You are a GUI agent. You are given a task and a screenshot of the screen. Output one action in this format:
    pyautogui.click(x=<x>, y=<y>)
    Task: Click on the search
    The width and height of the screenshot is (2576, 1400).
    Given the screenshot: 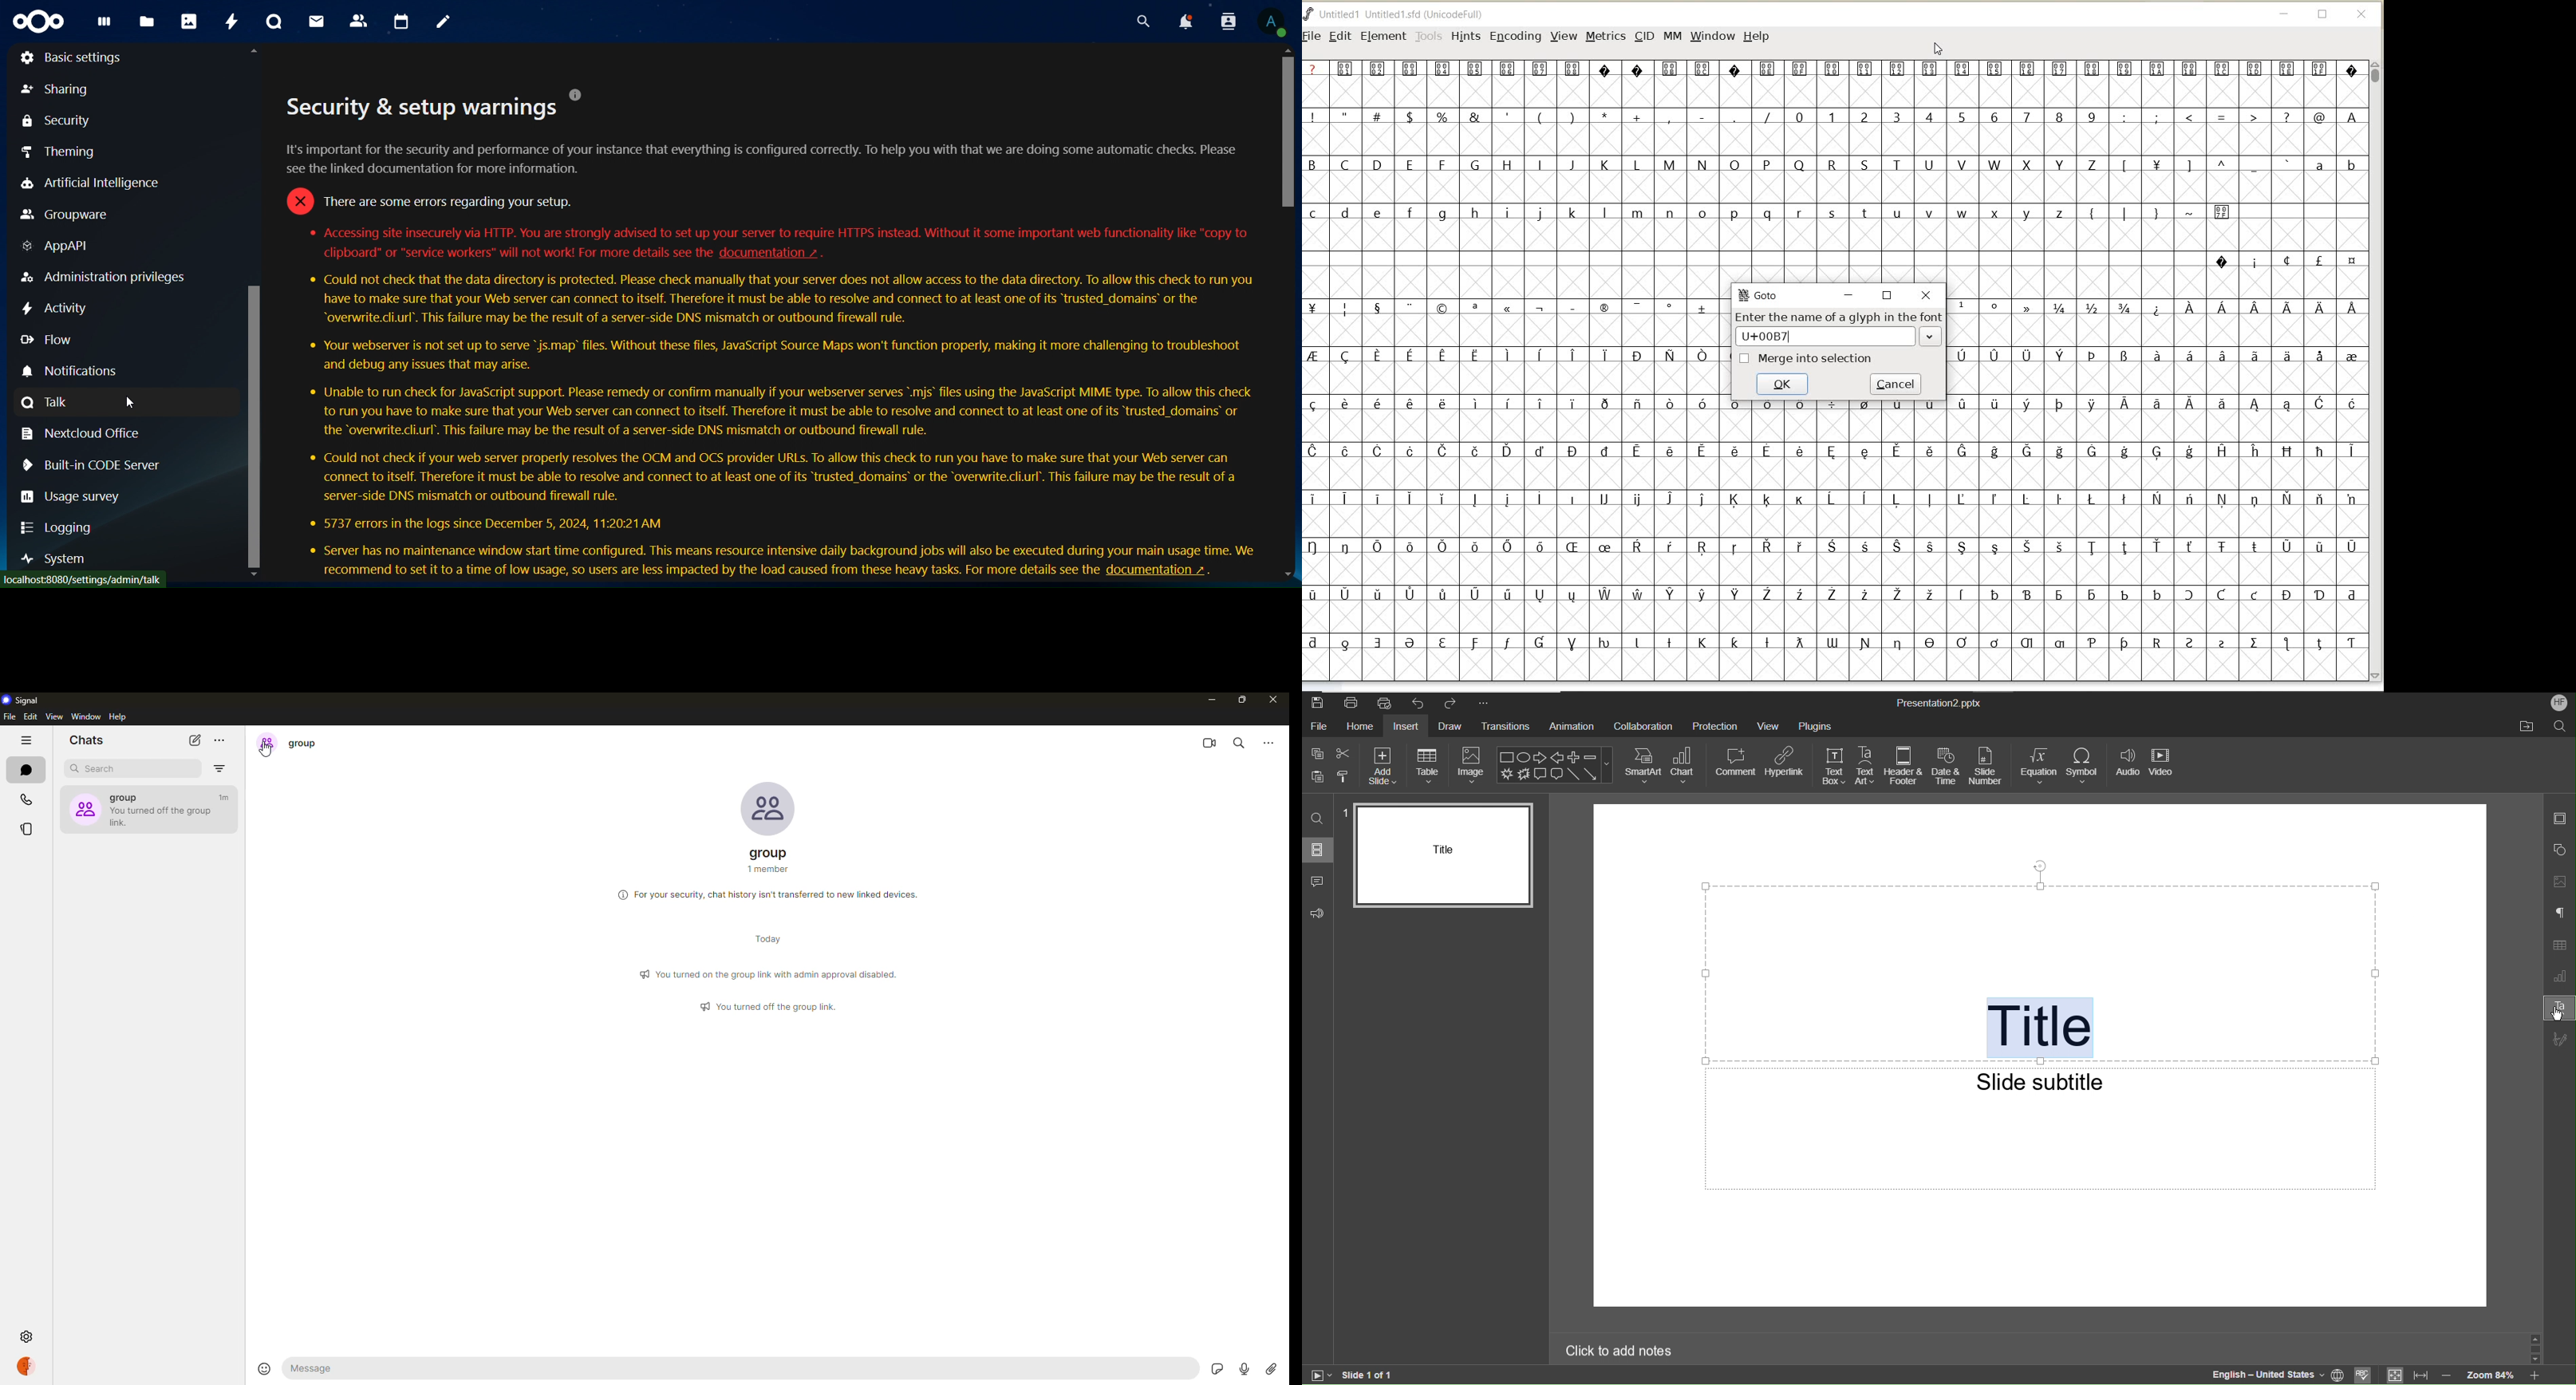 What is the action you would take?
    pyautogui.click(x=1240, y=742)
    